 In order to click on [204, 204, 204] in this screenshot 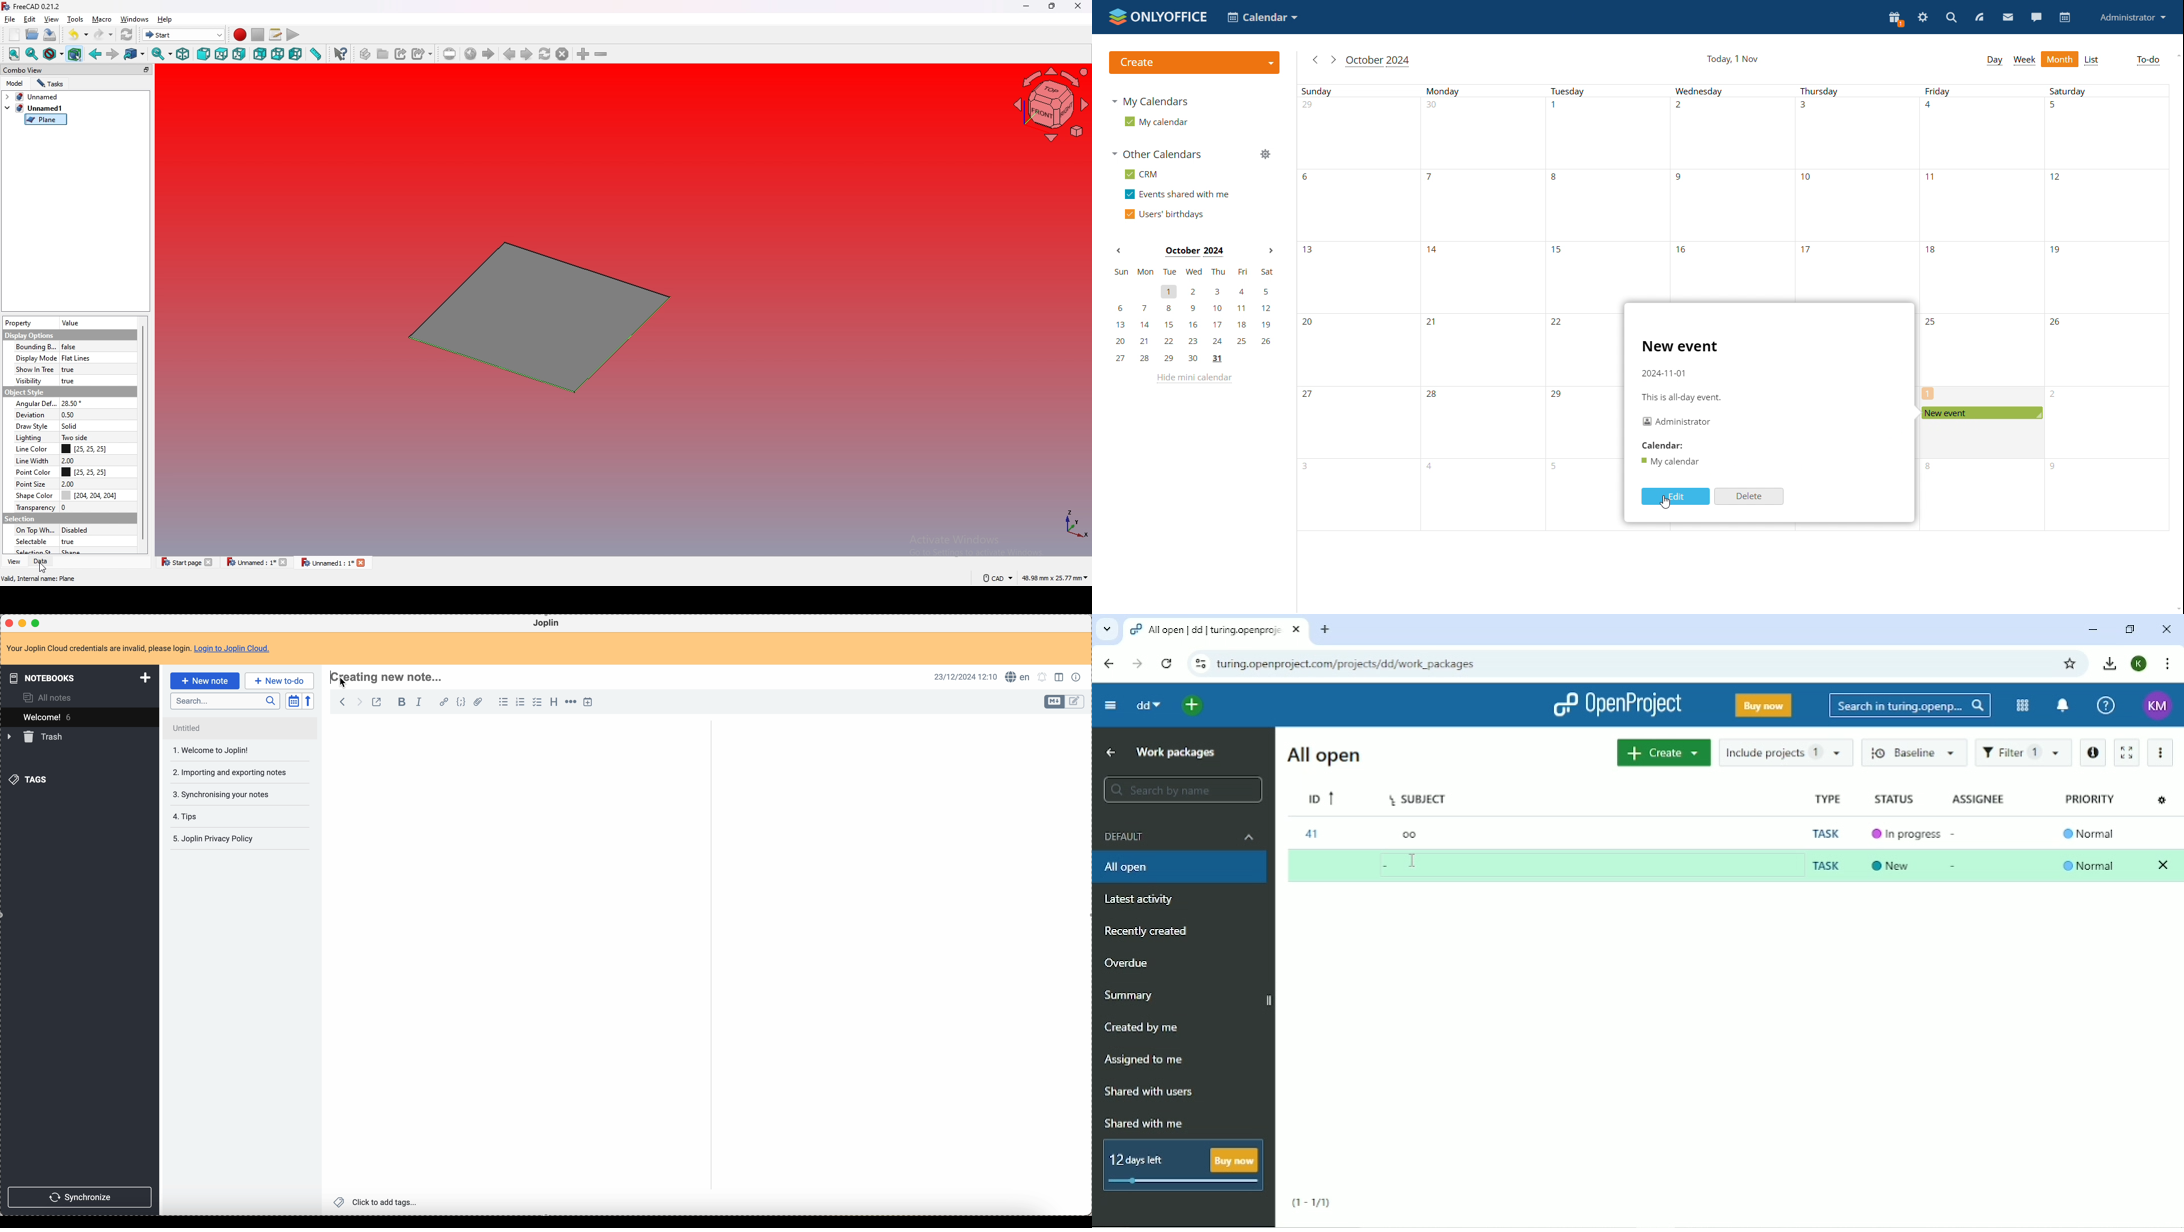, I will do `click(90, 495)`.